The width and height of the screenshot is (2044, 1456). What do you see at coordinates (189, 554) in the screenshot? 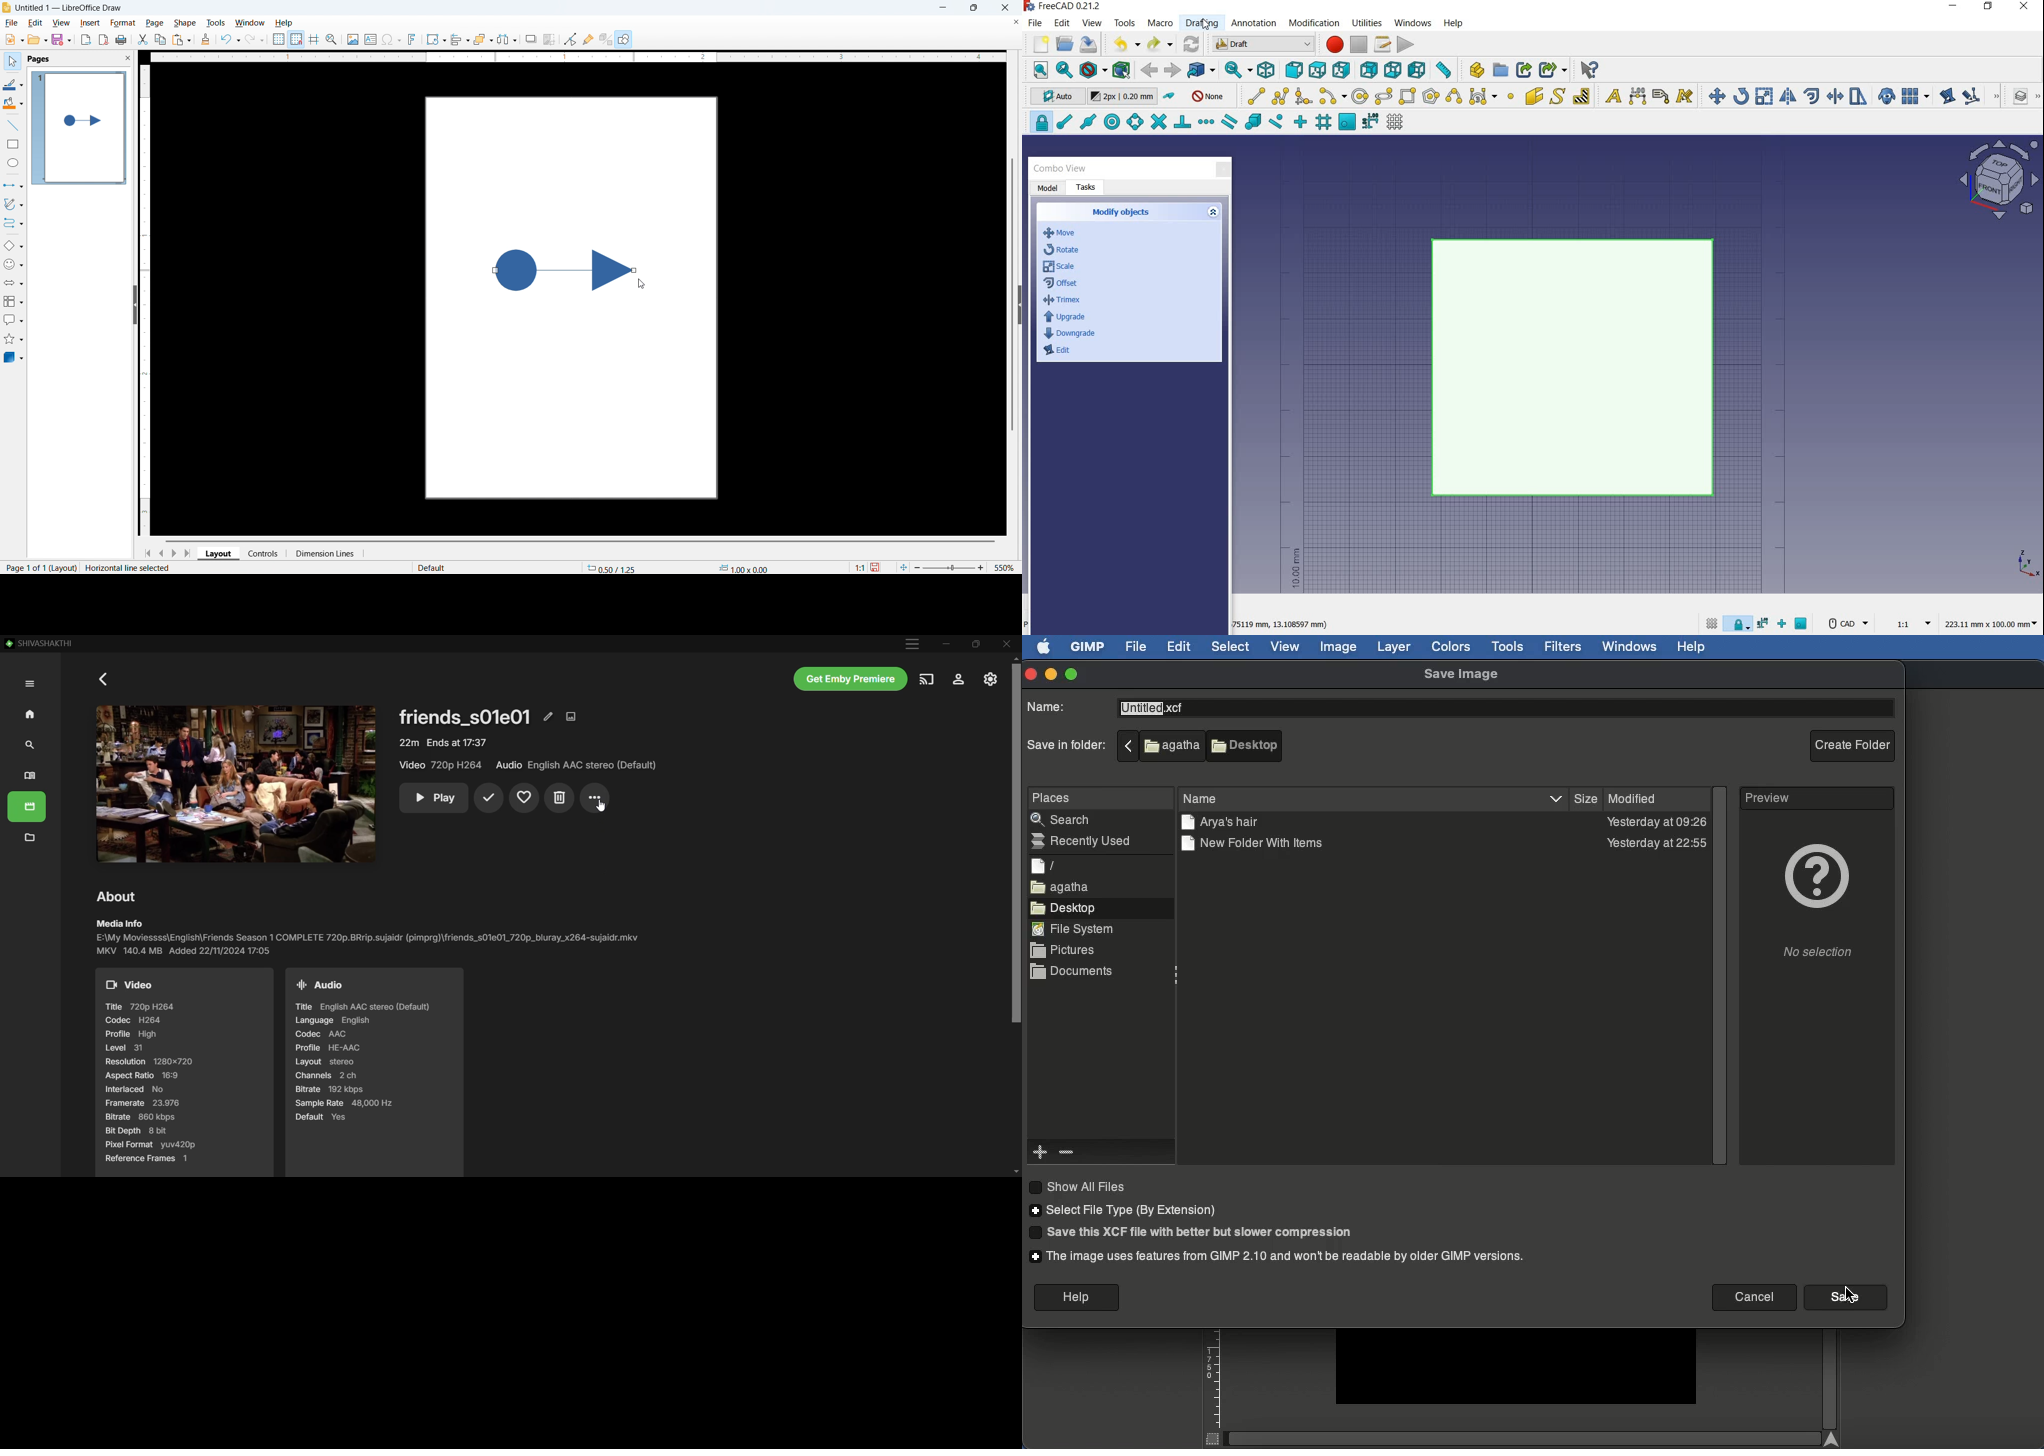
I see `Go to last page ` at bounding box center [189, 554].